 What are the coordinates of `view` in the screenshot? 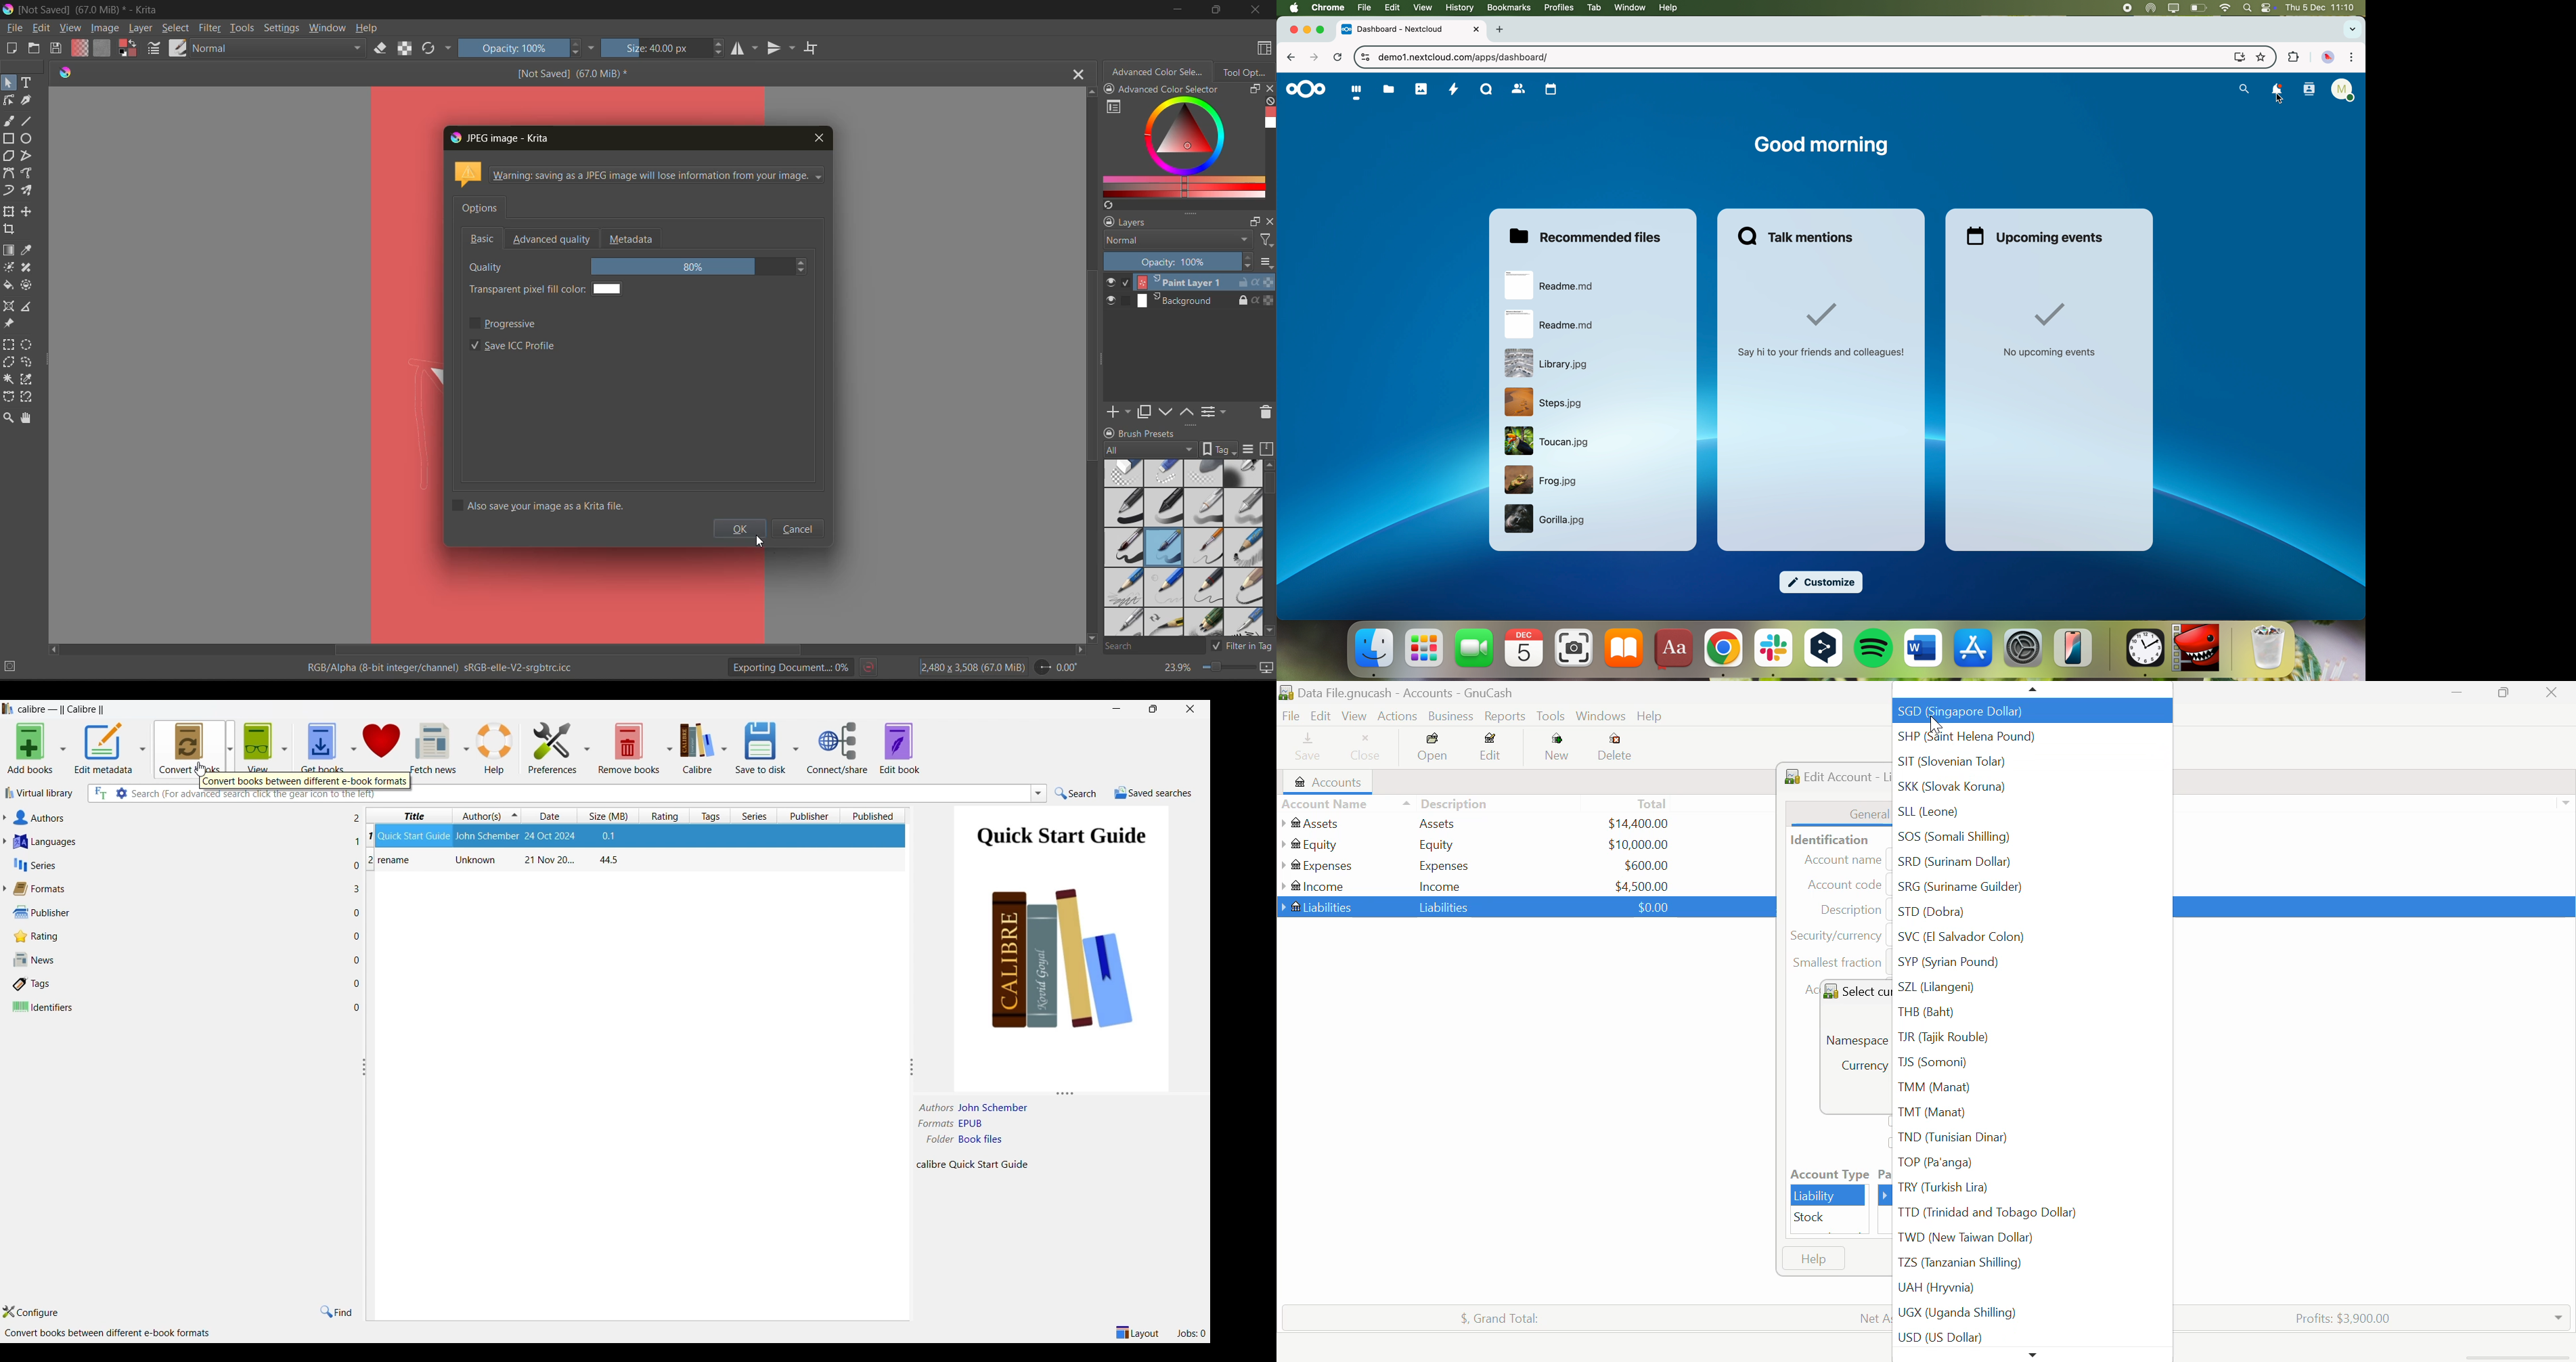 It's located at (70, 28).